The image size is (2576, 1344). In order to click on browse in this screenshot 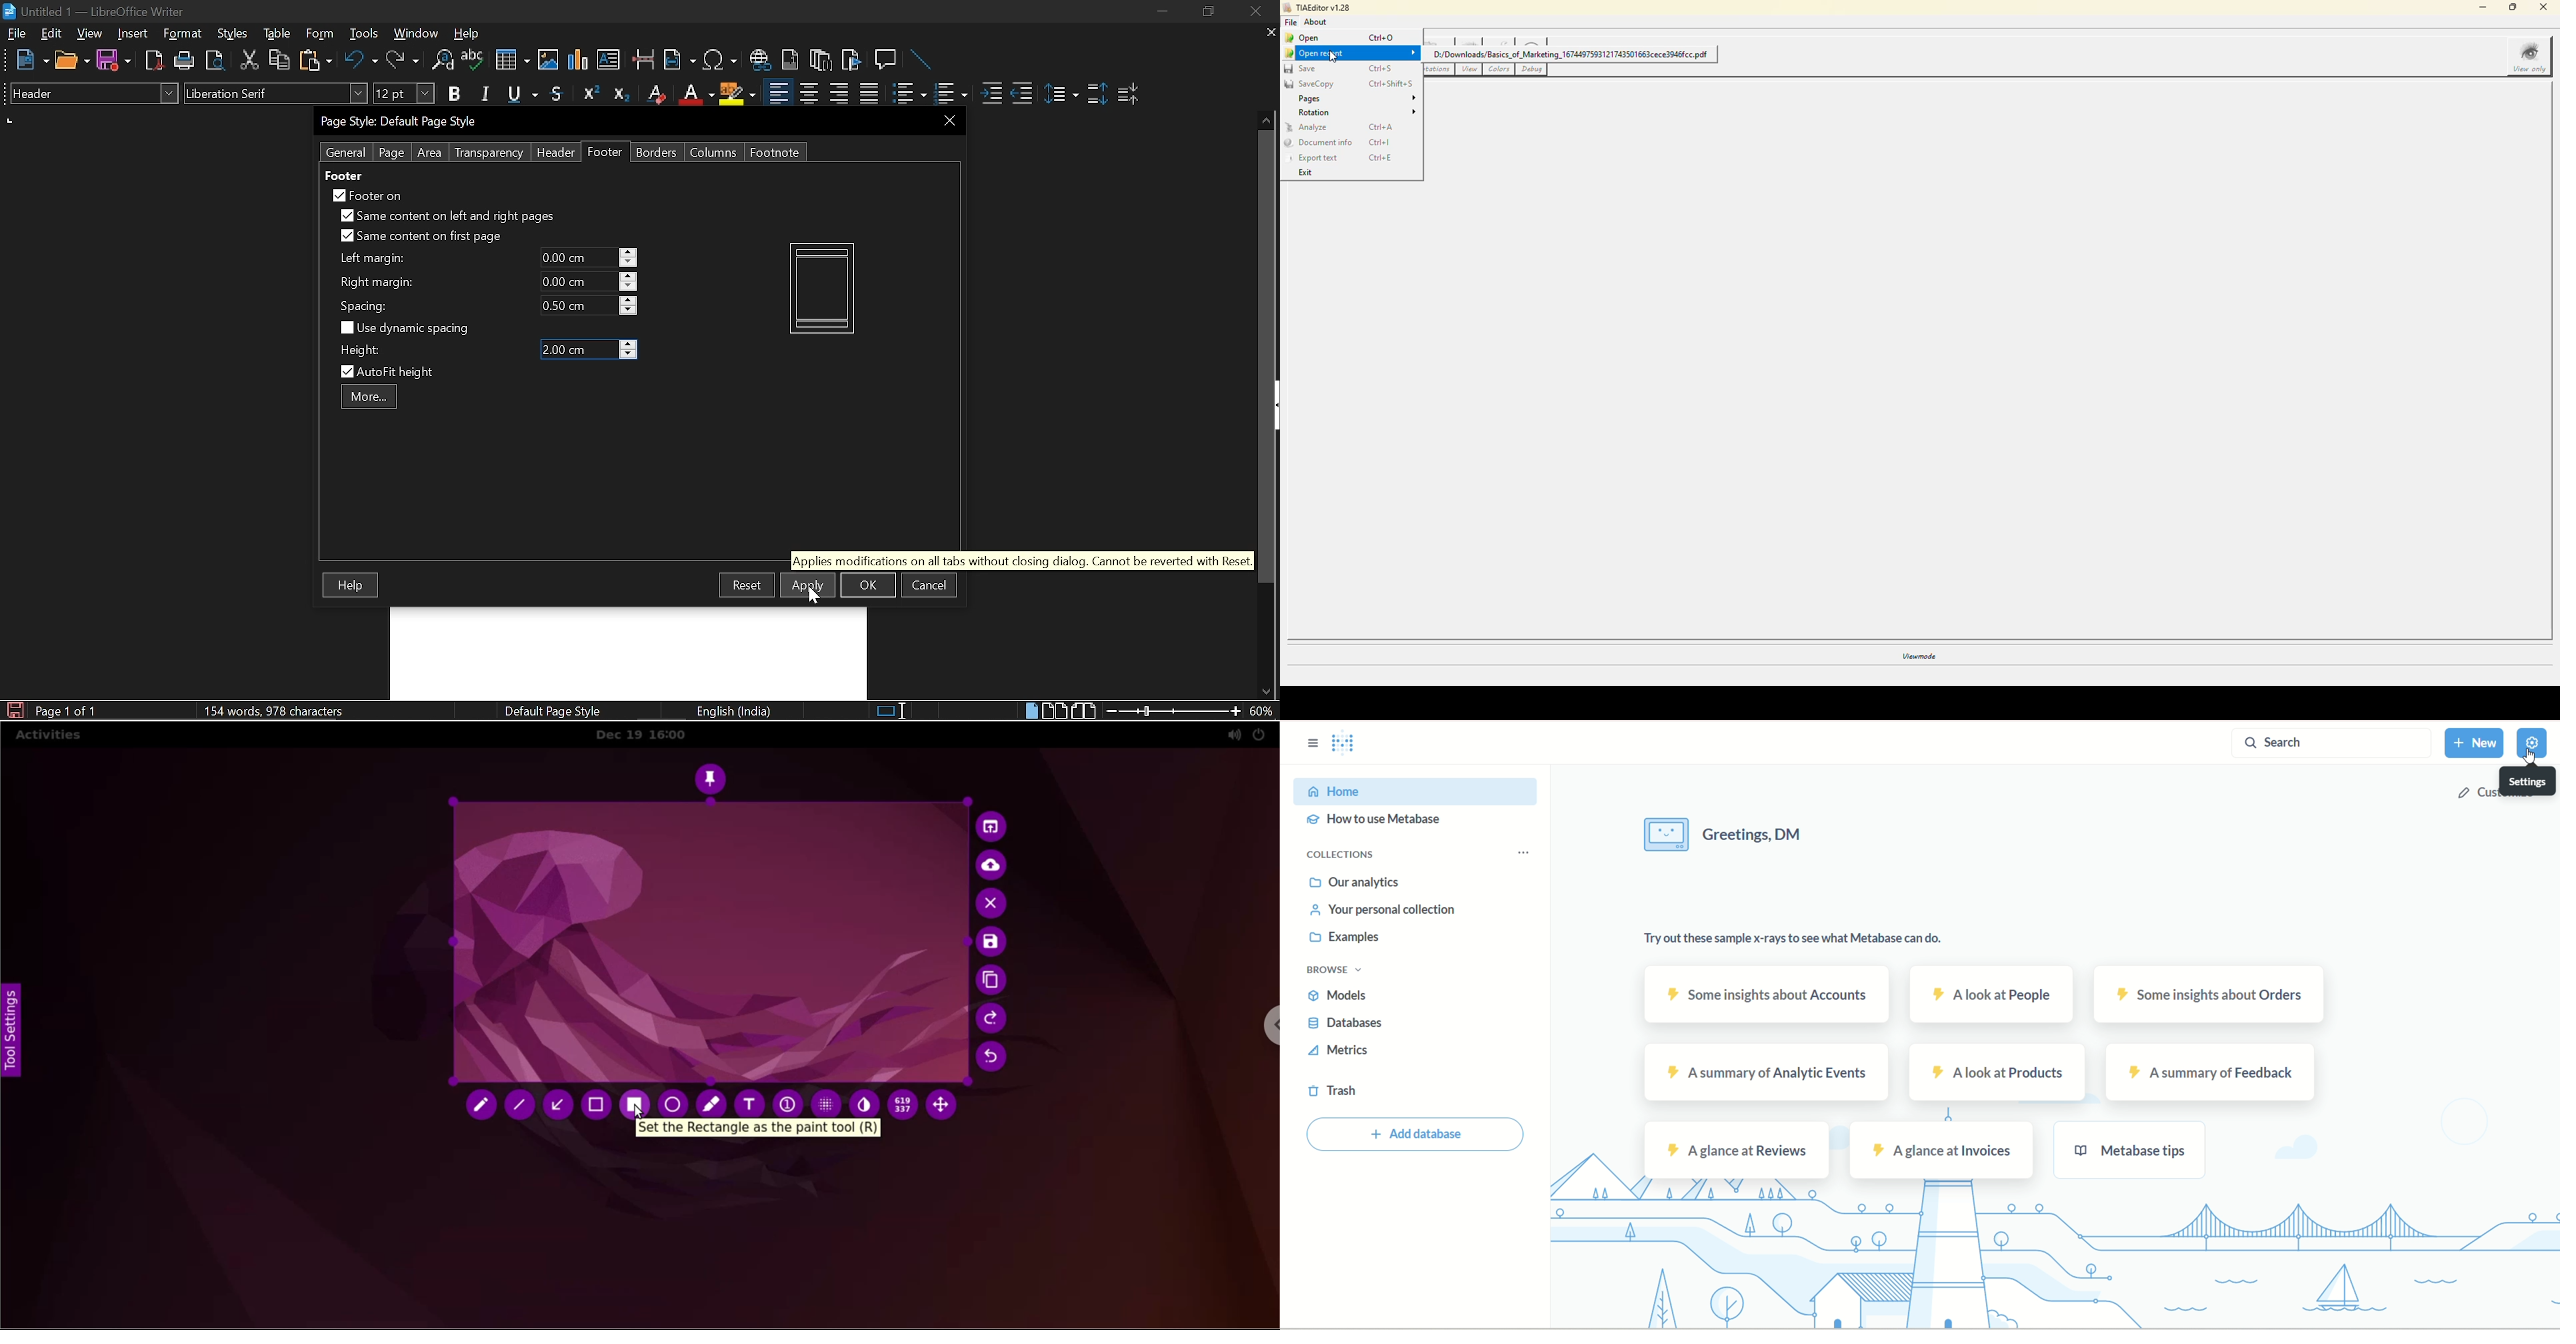, I will do `click(1339, 972)`.